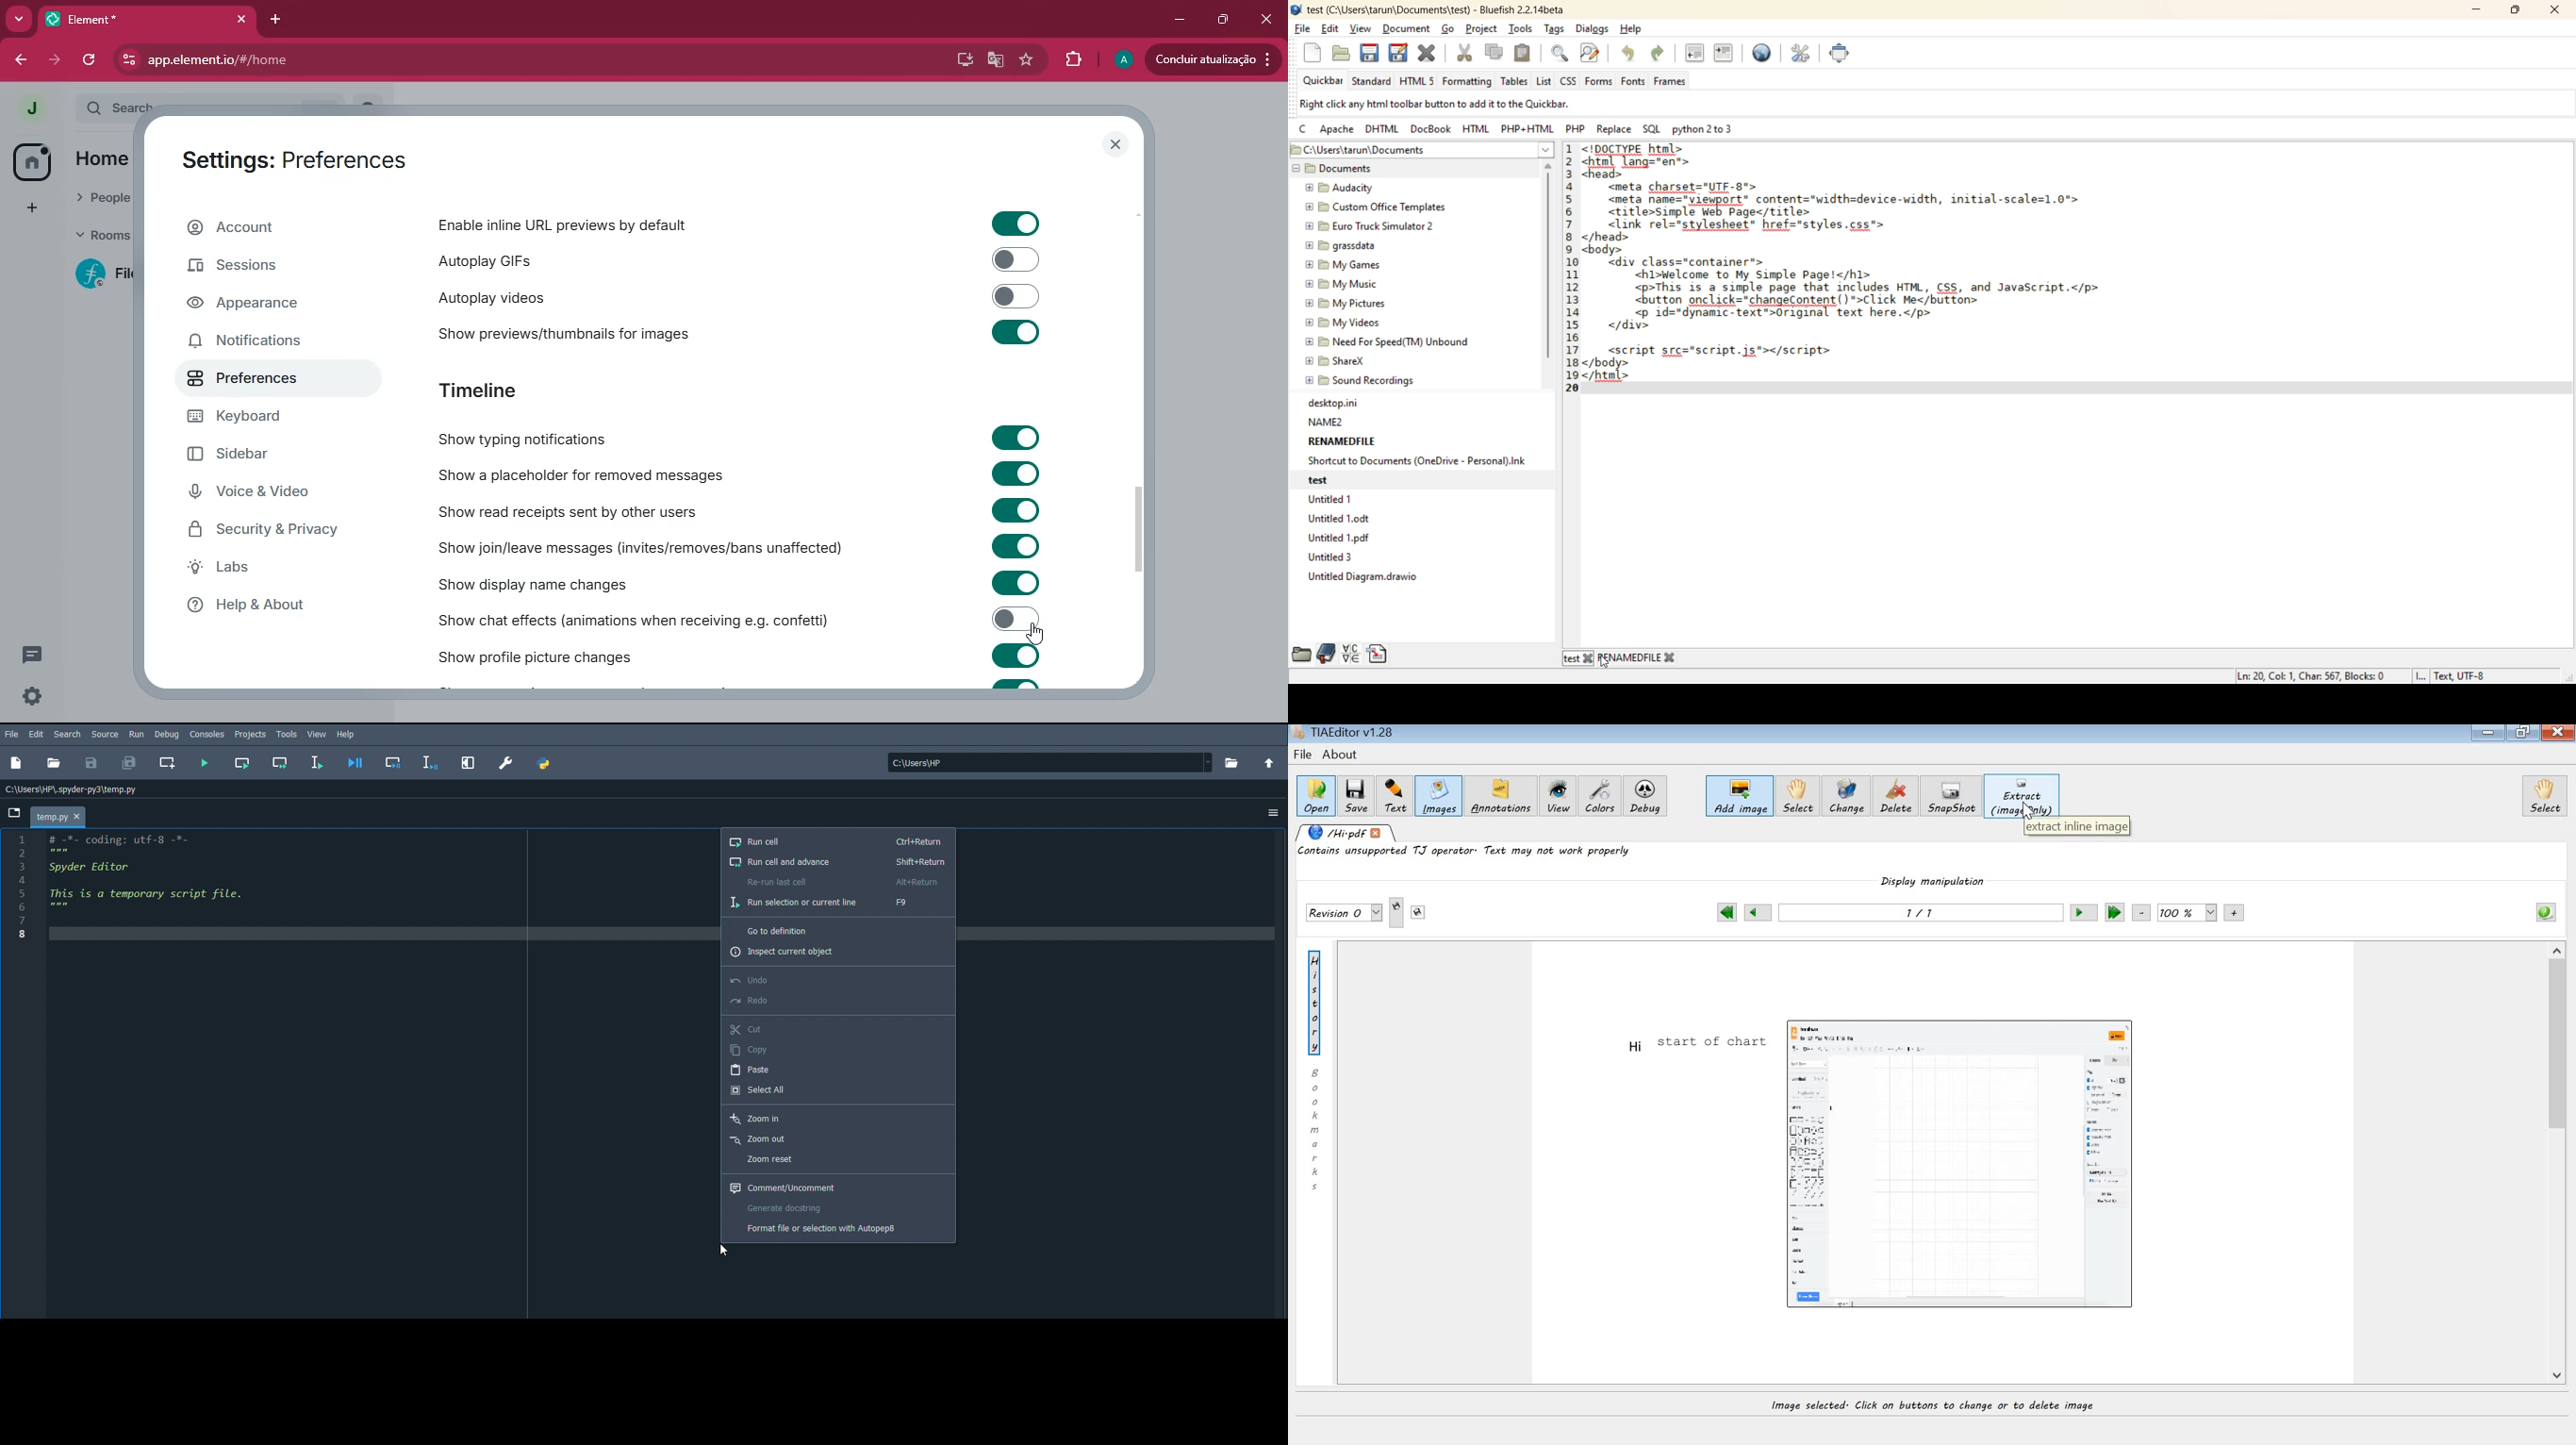 The width and height of the screenshot is (2576, 1456). Describe the element at coordinates (1016, 619) in the screenshot. I see `toggled off` at that location.